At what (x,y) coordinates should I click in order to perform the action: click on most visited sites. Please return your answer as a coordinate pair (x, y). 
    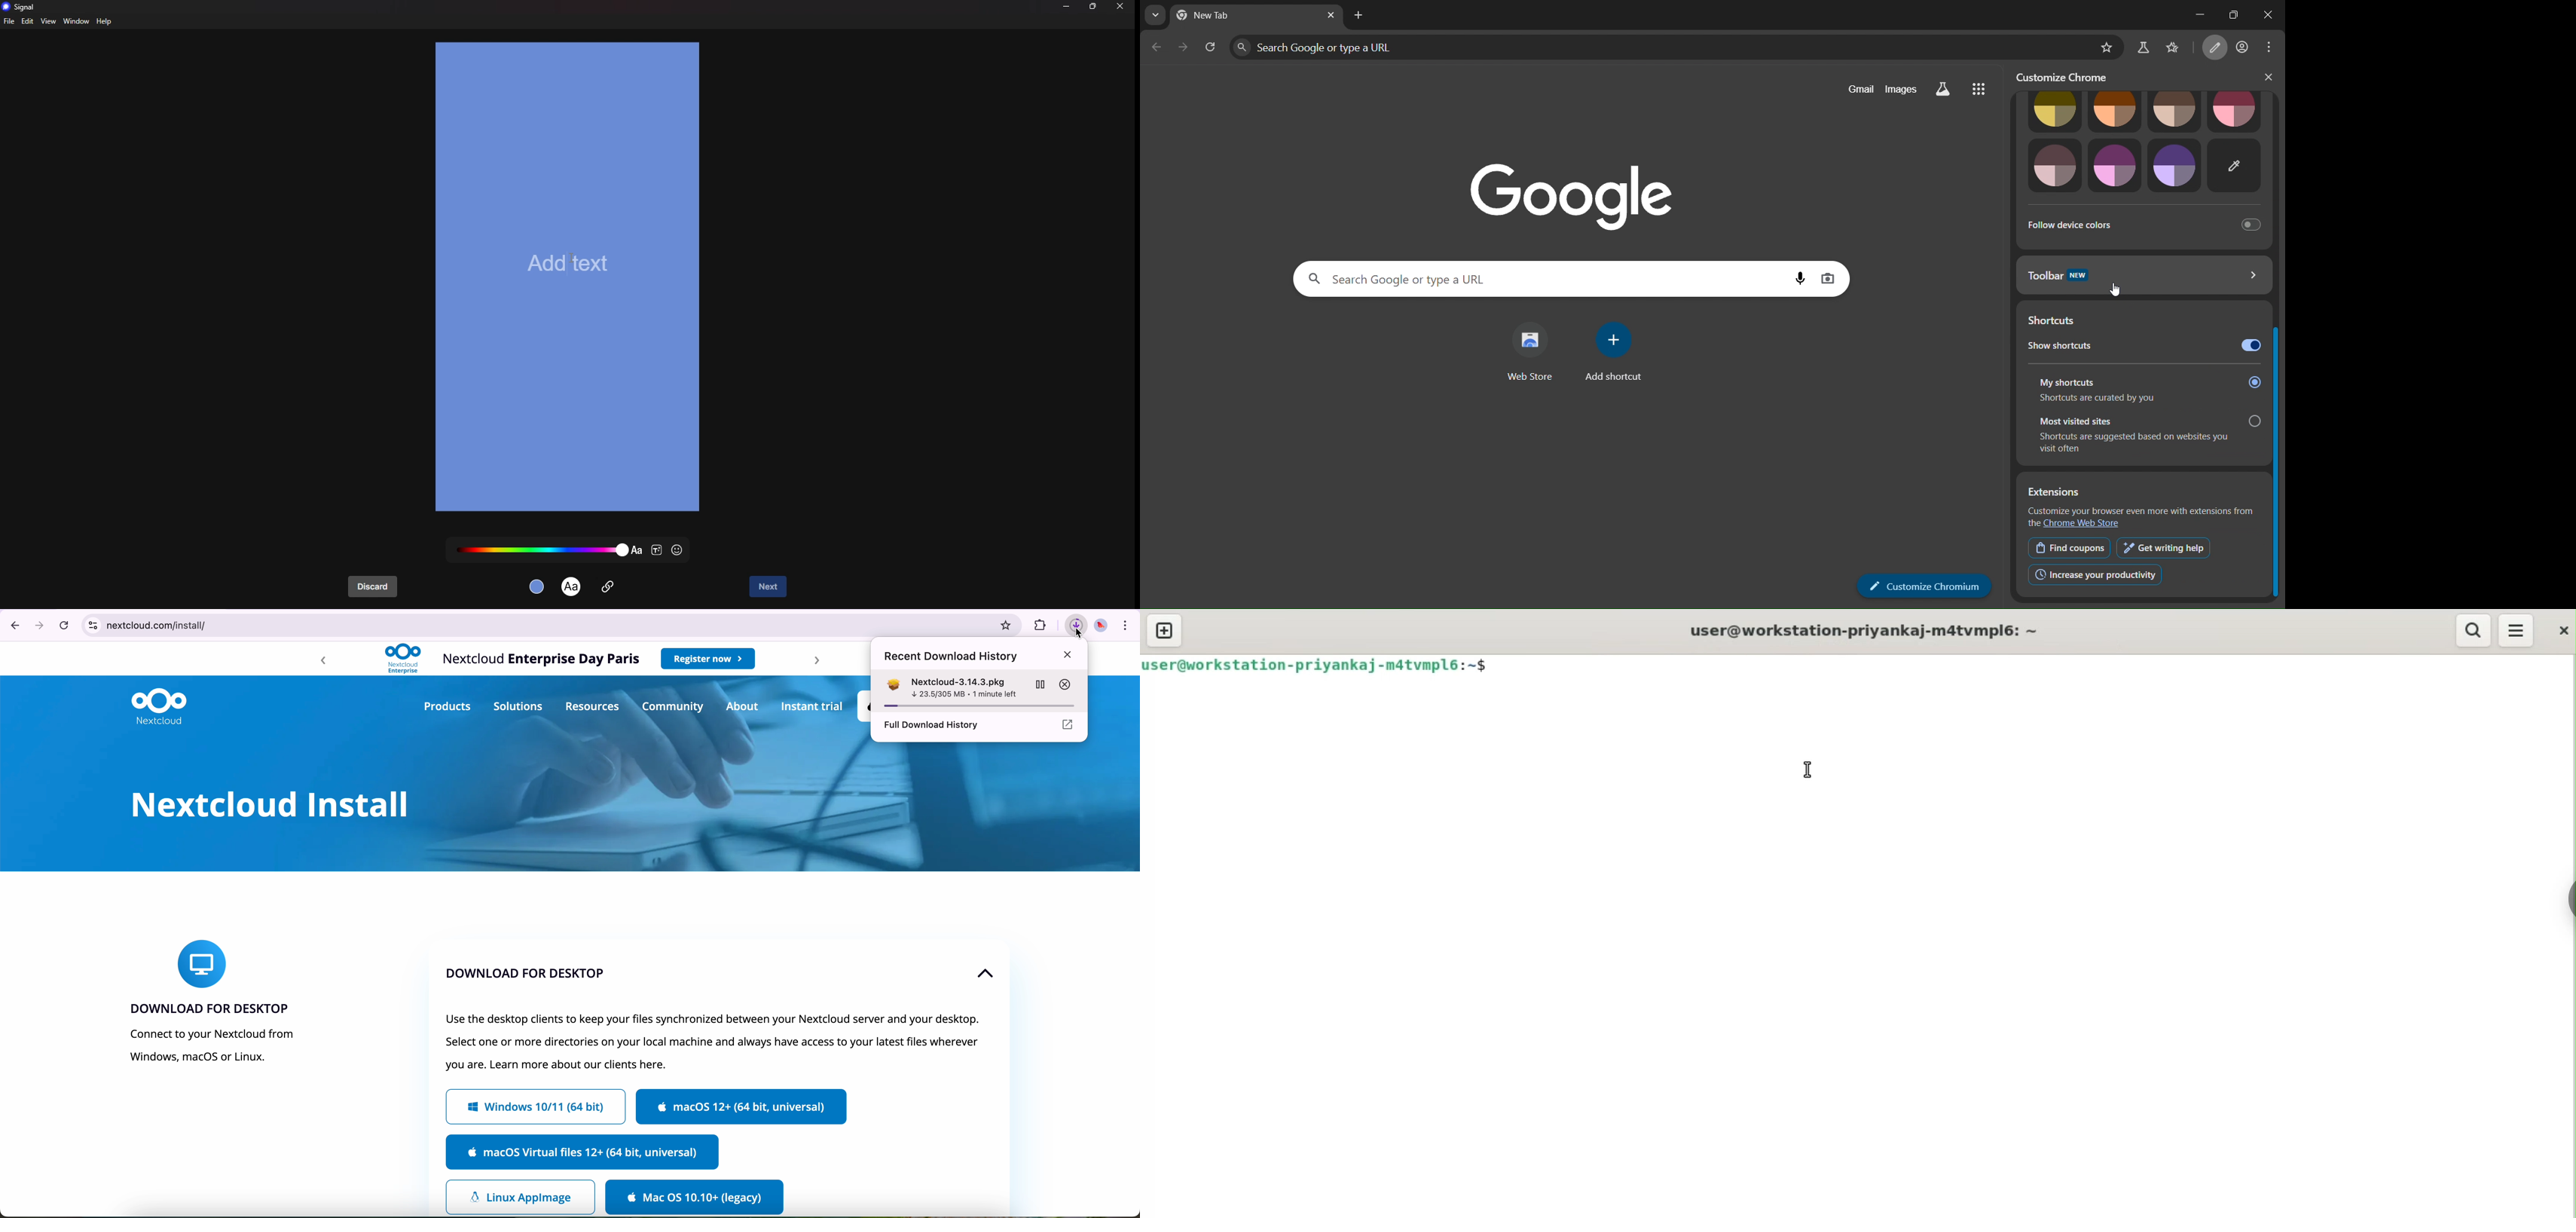
    Looking at the image, I should click on (2152, 419).